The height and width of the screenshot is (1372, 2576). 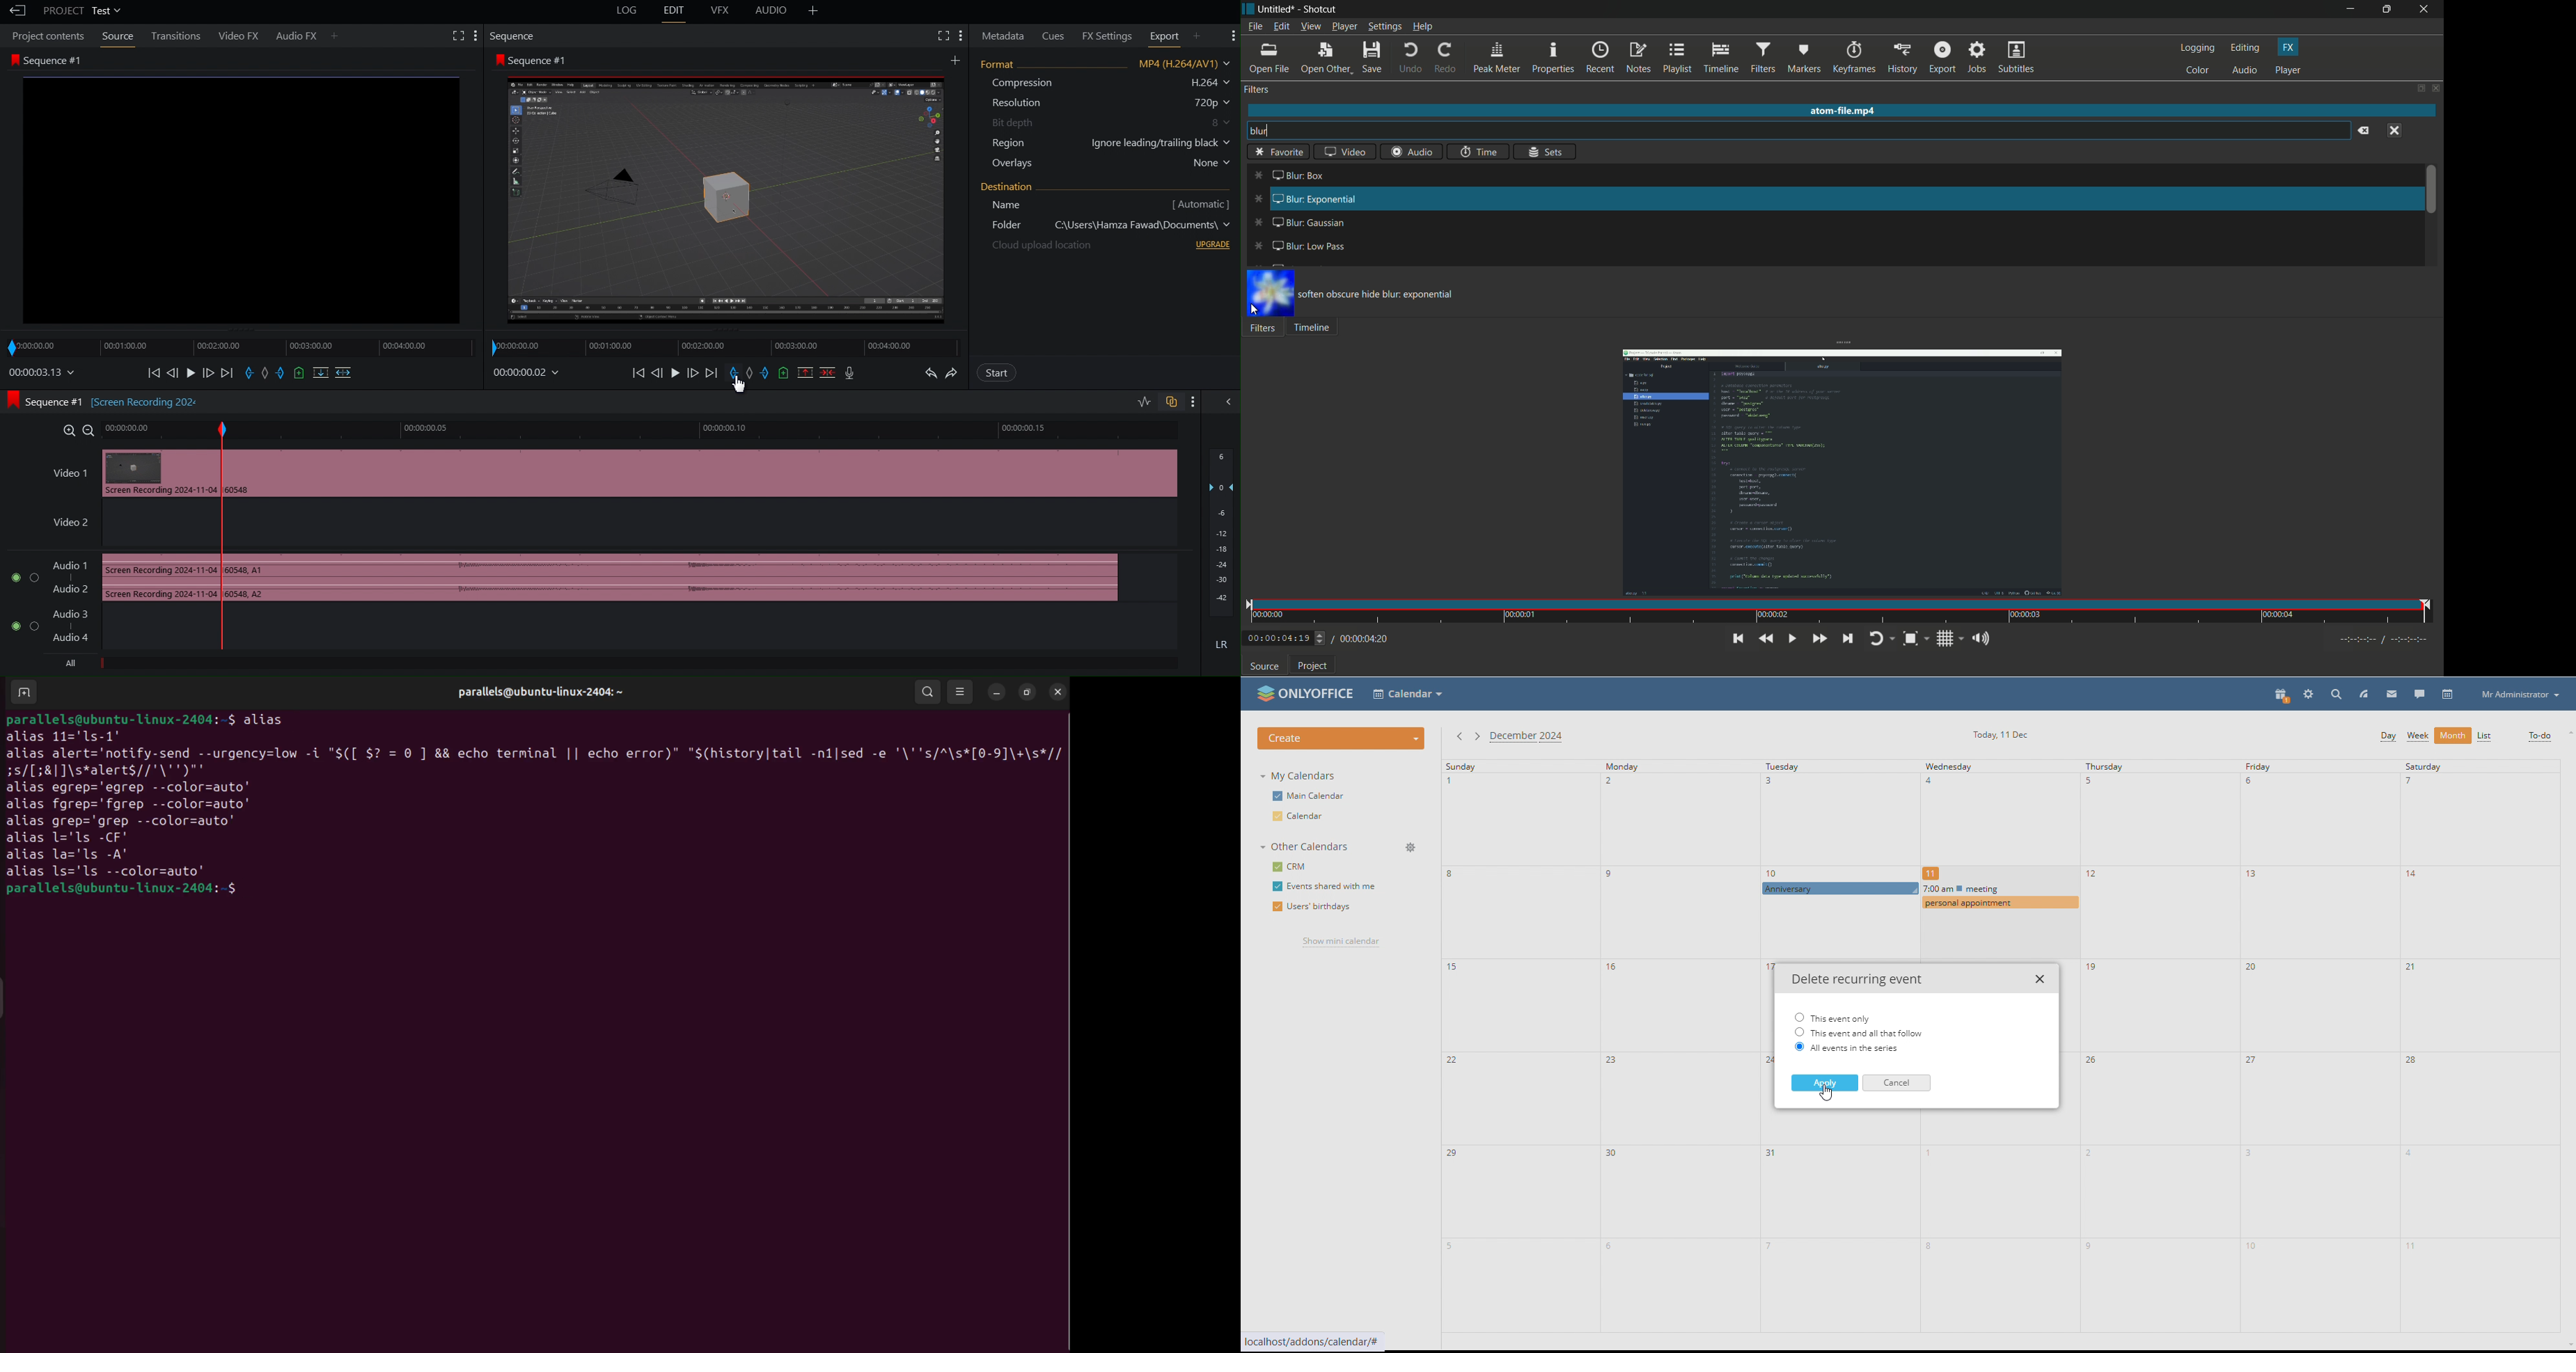 I want to click on undo, so click(x=1409, y=58).